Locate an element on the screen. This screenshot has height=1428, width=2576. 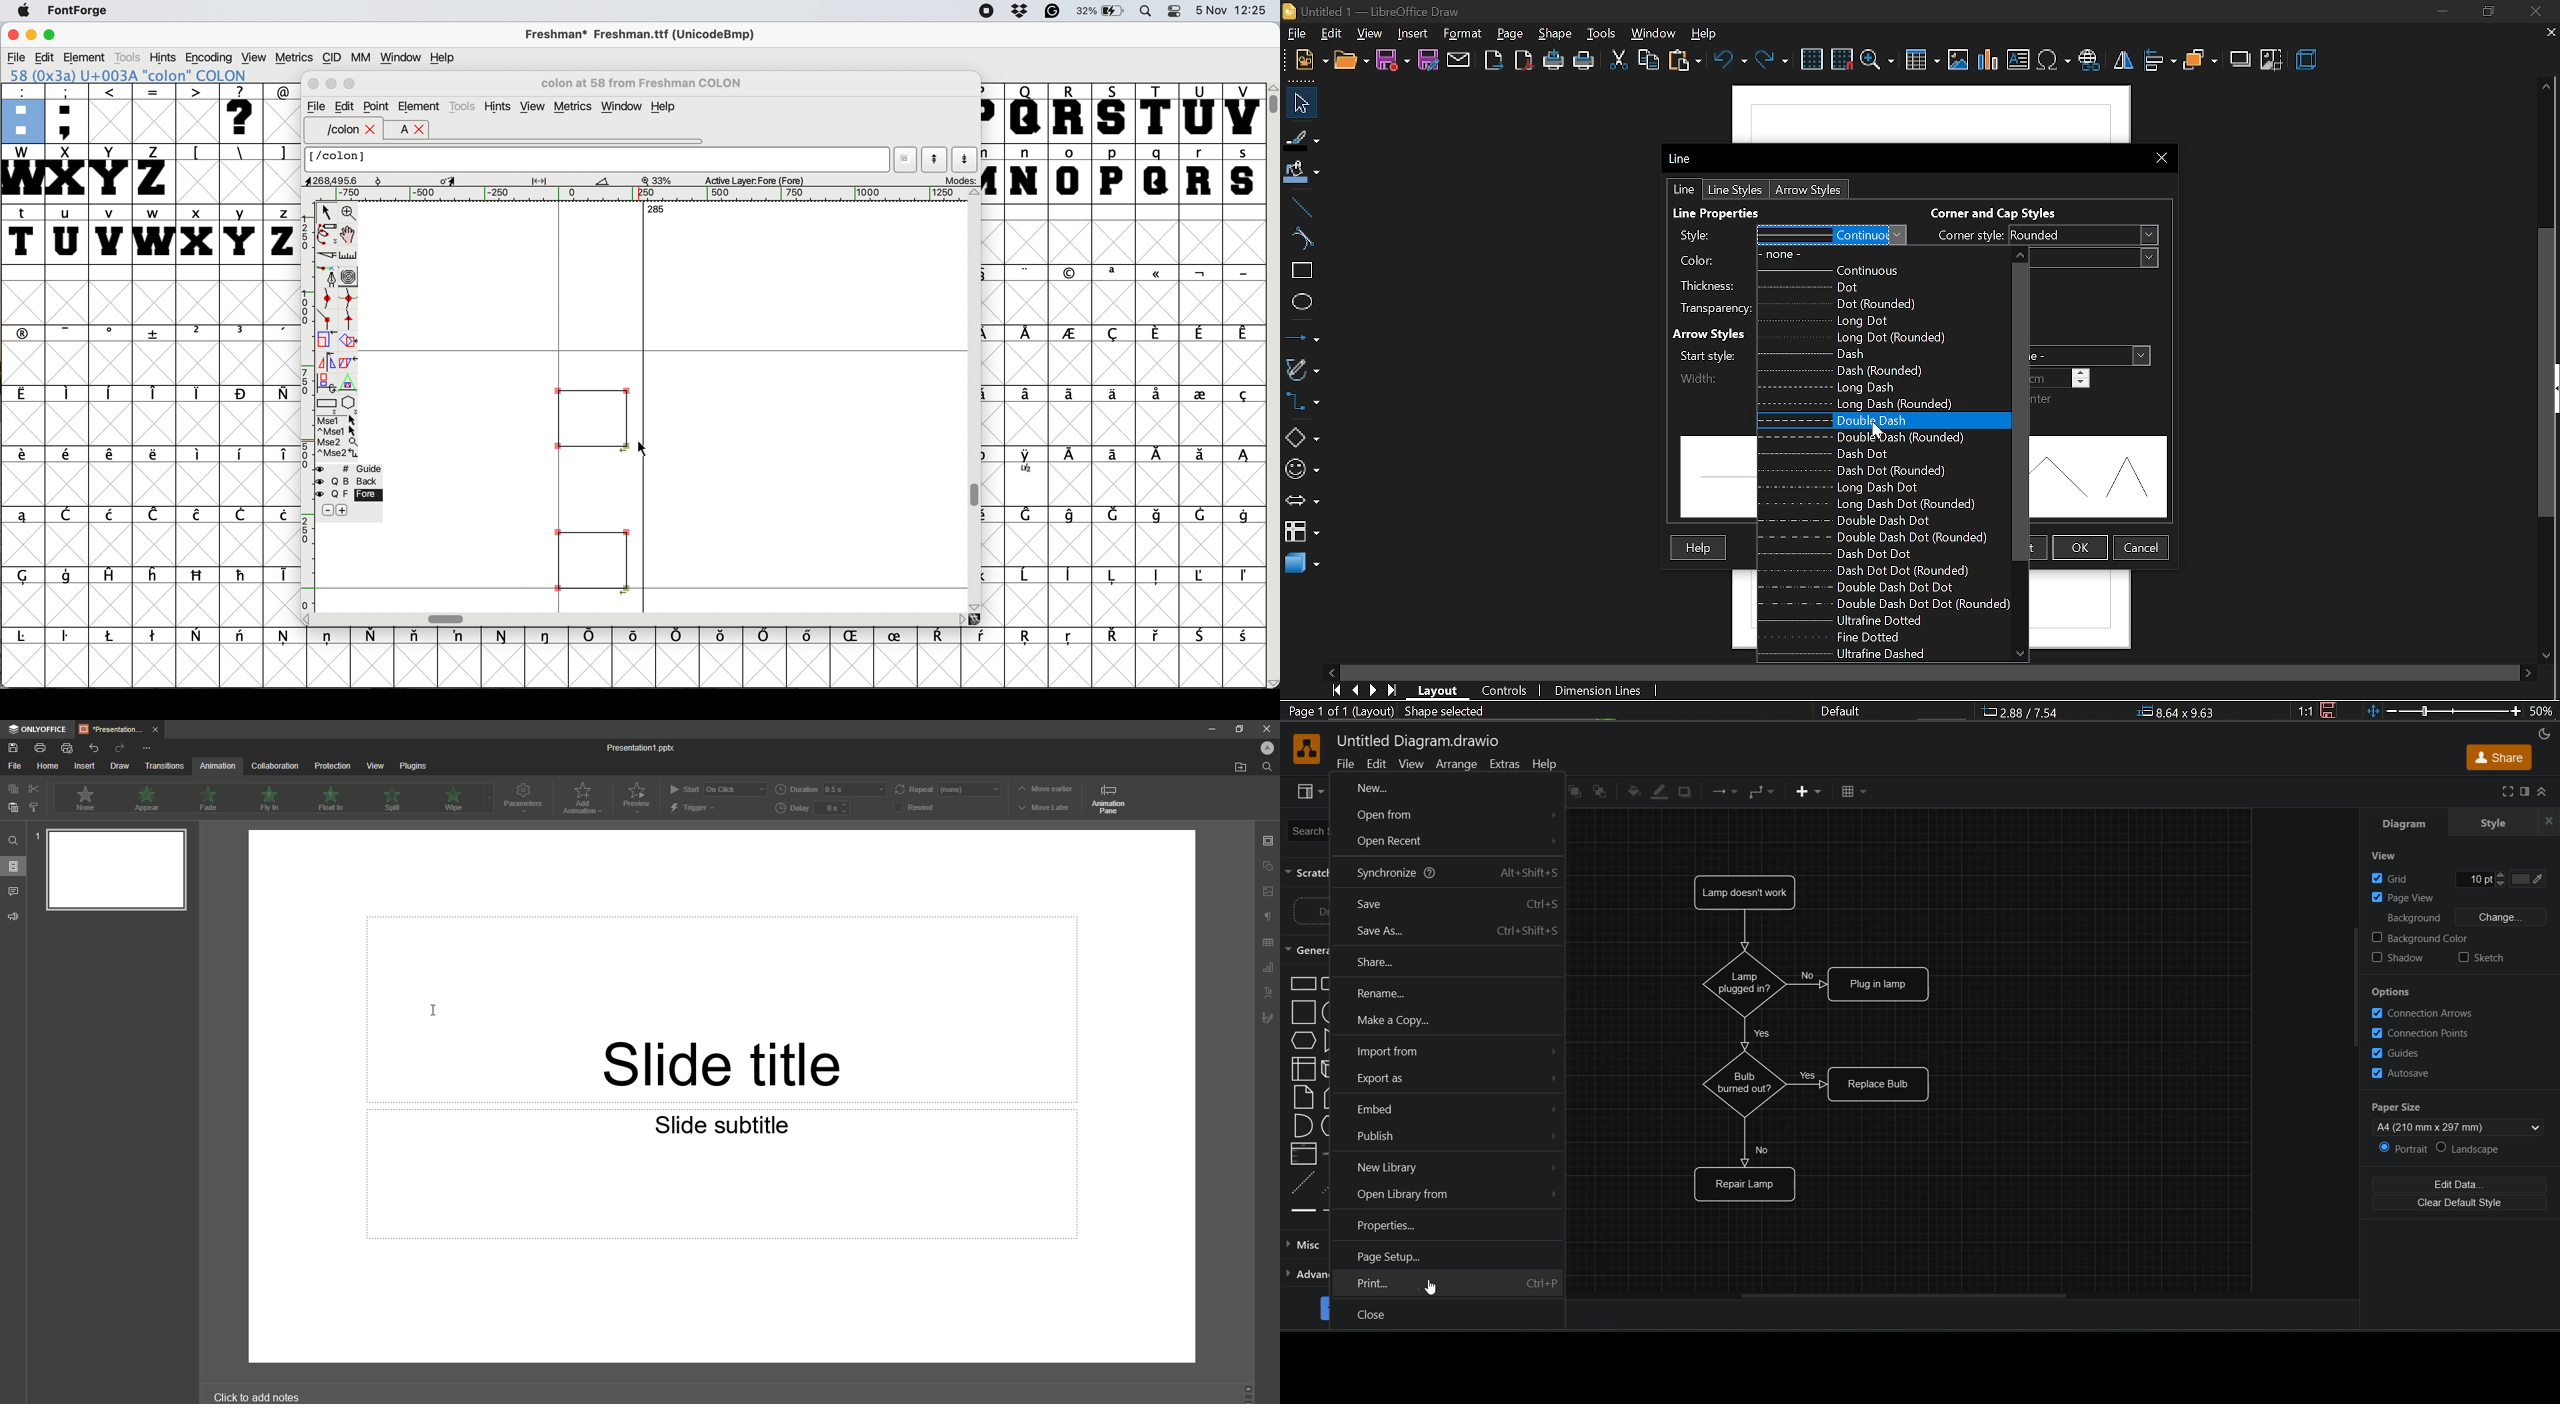
minimize is located at coordinates (2442, 12).